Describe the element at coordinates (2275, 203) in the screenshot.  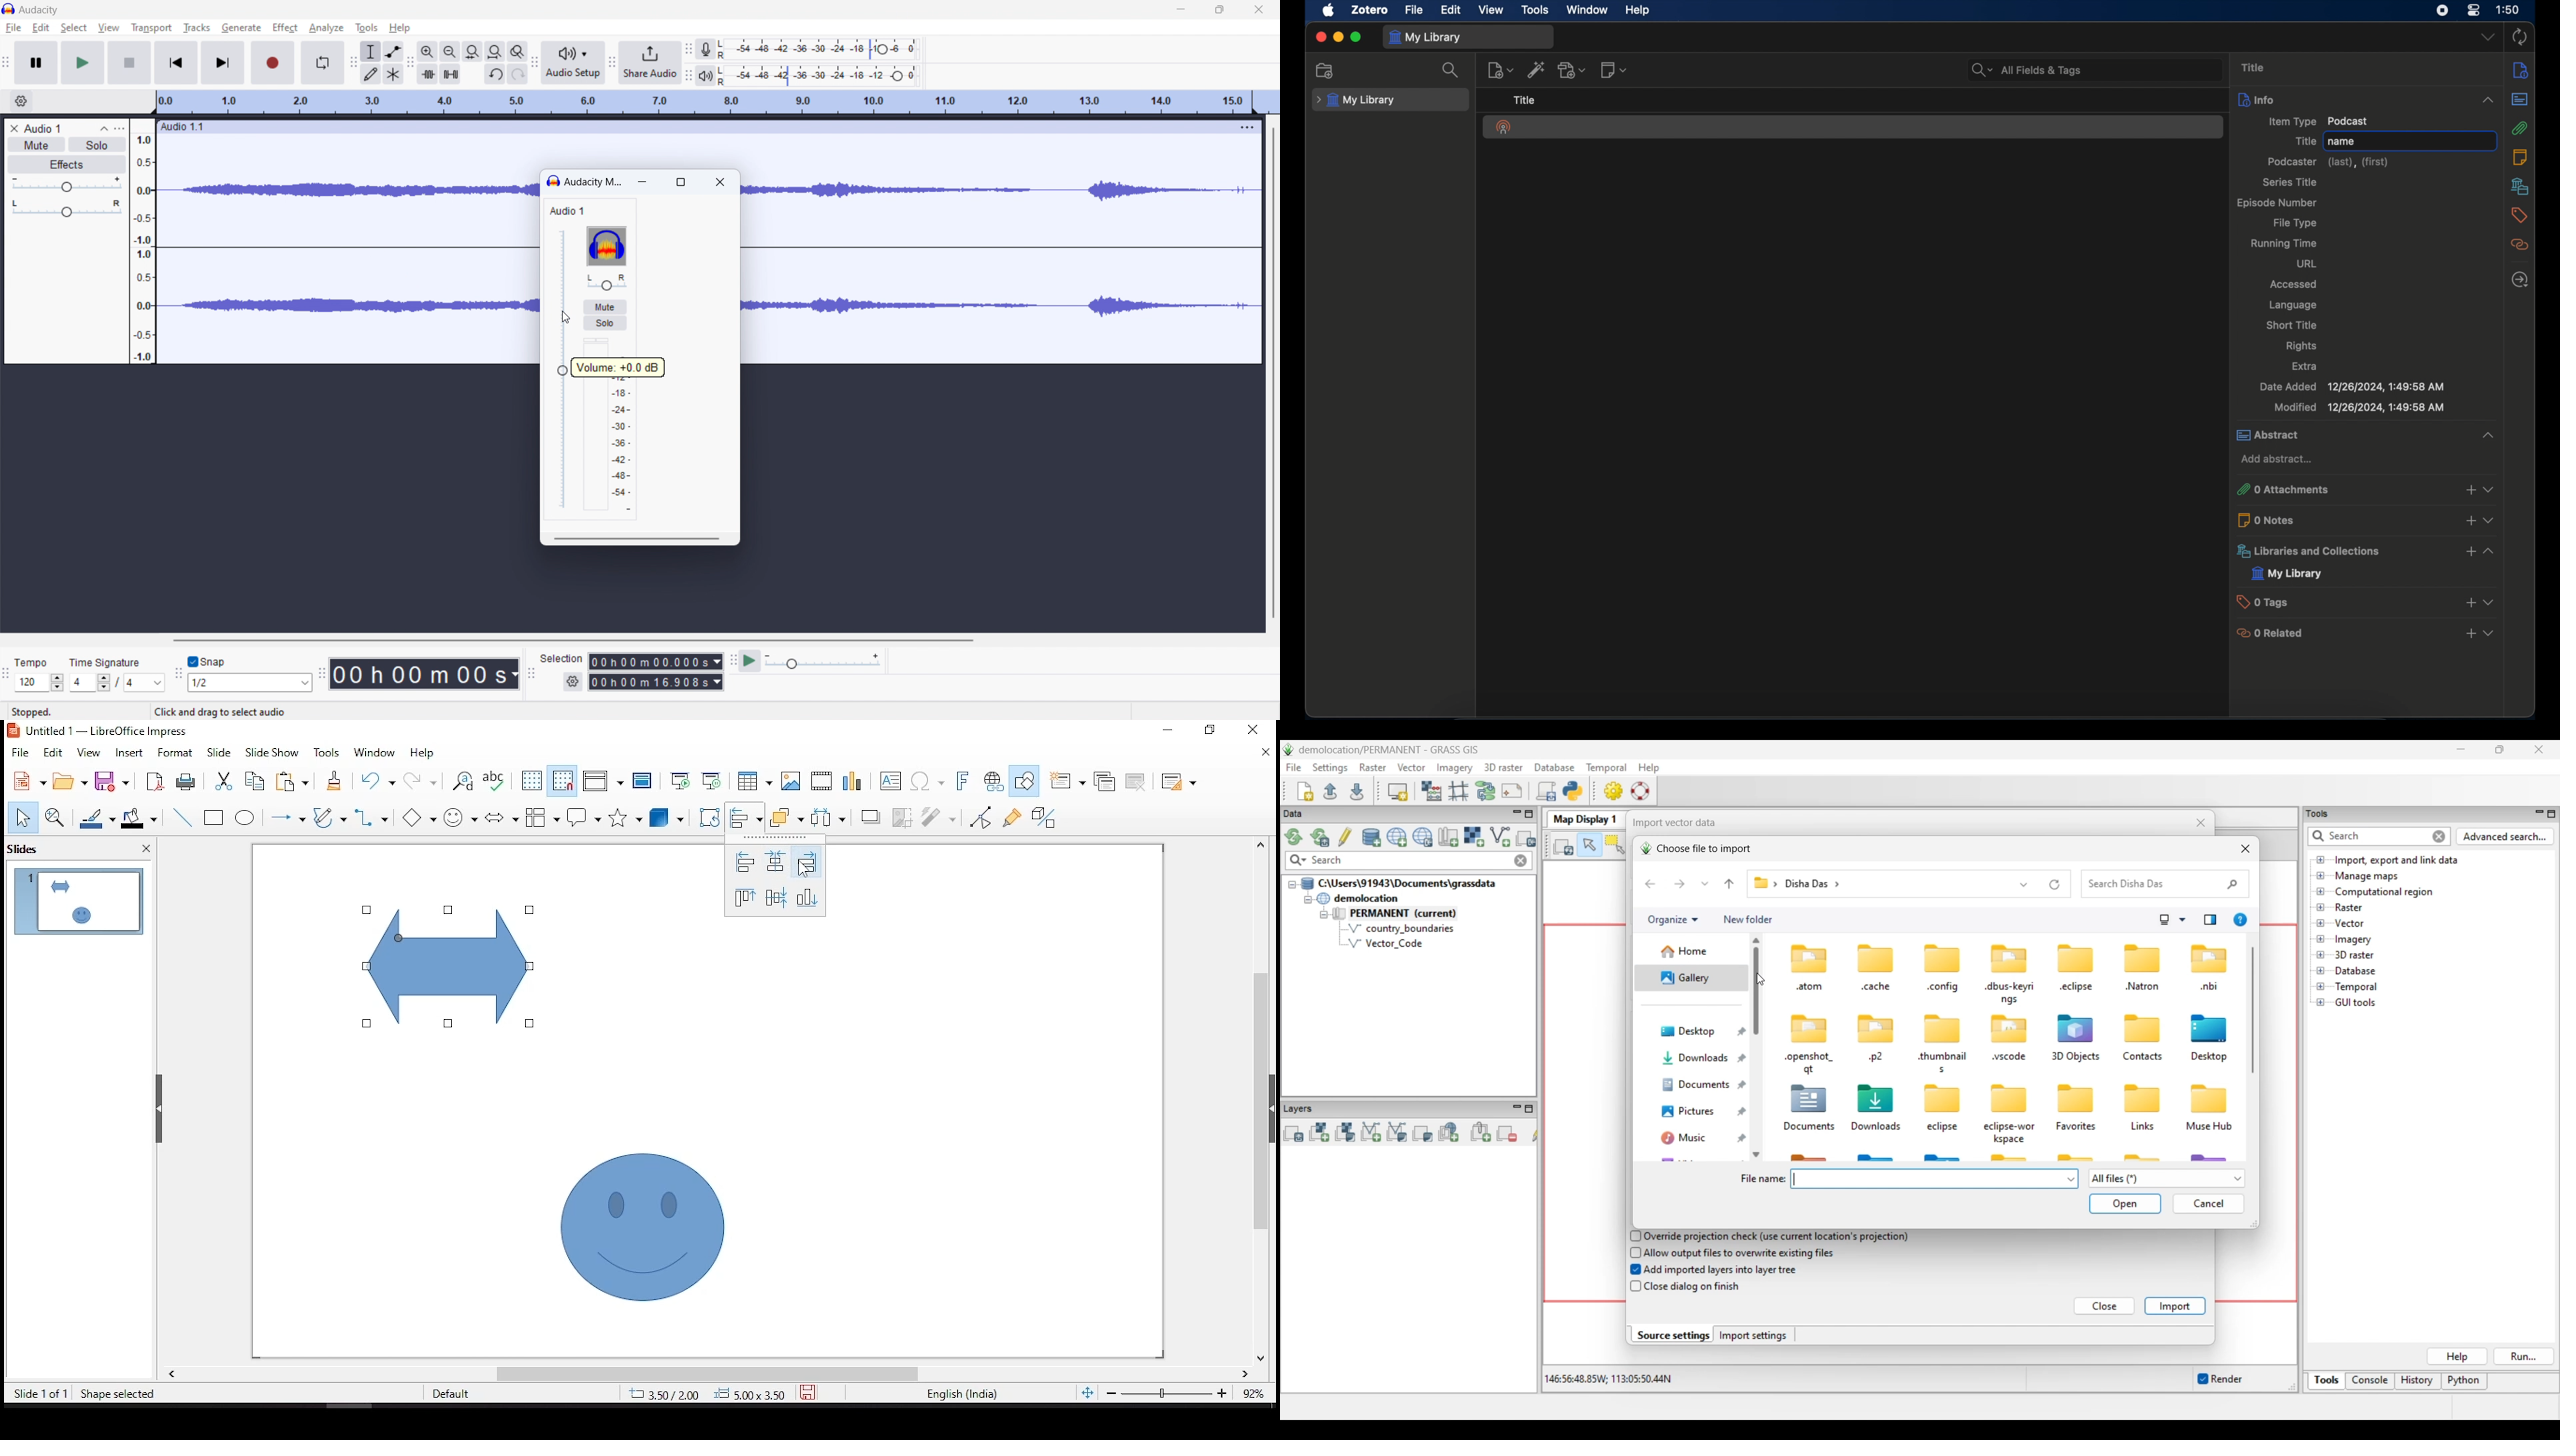
I see `episode number` at that location.